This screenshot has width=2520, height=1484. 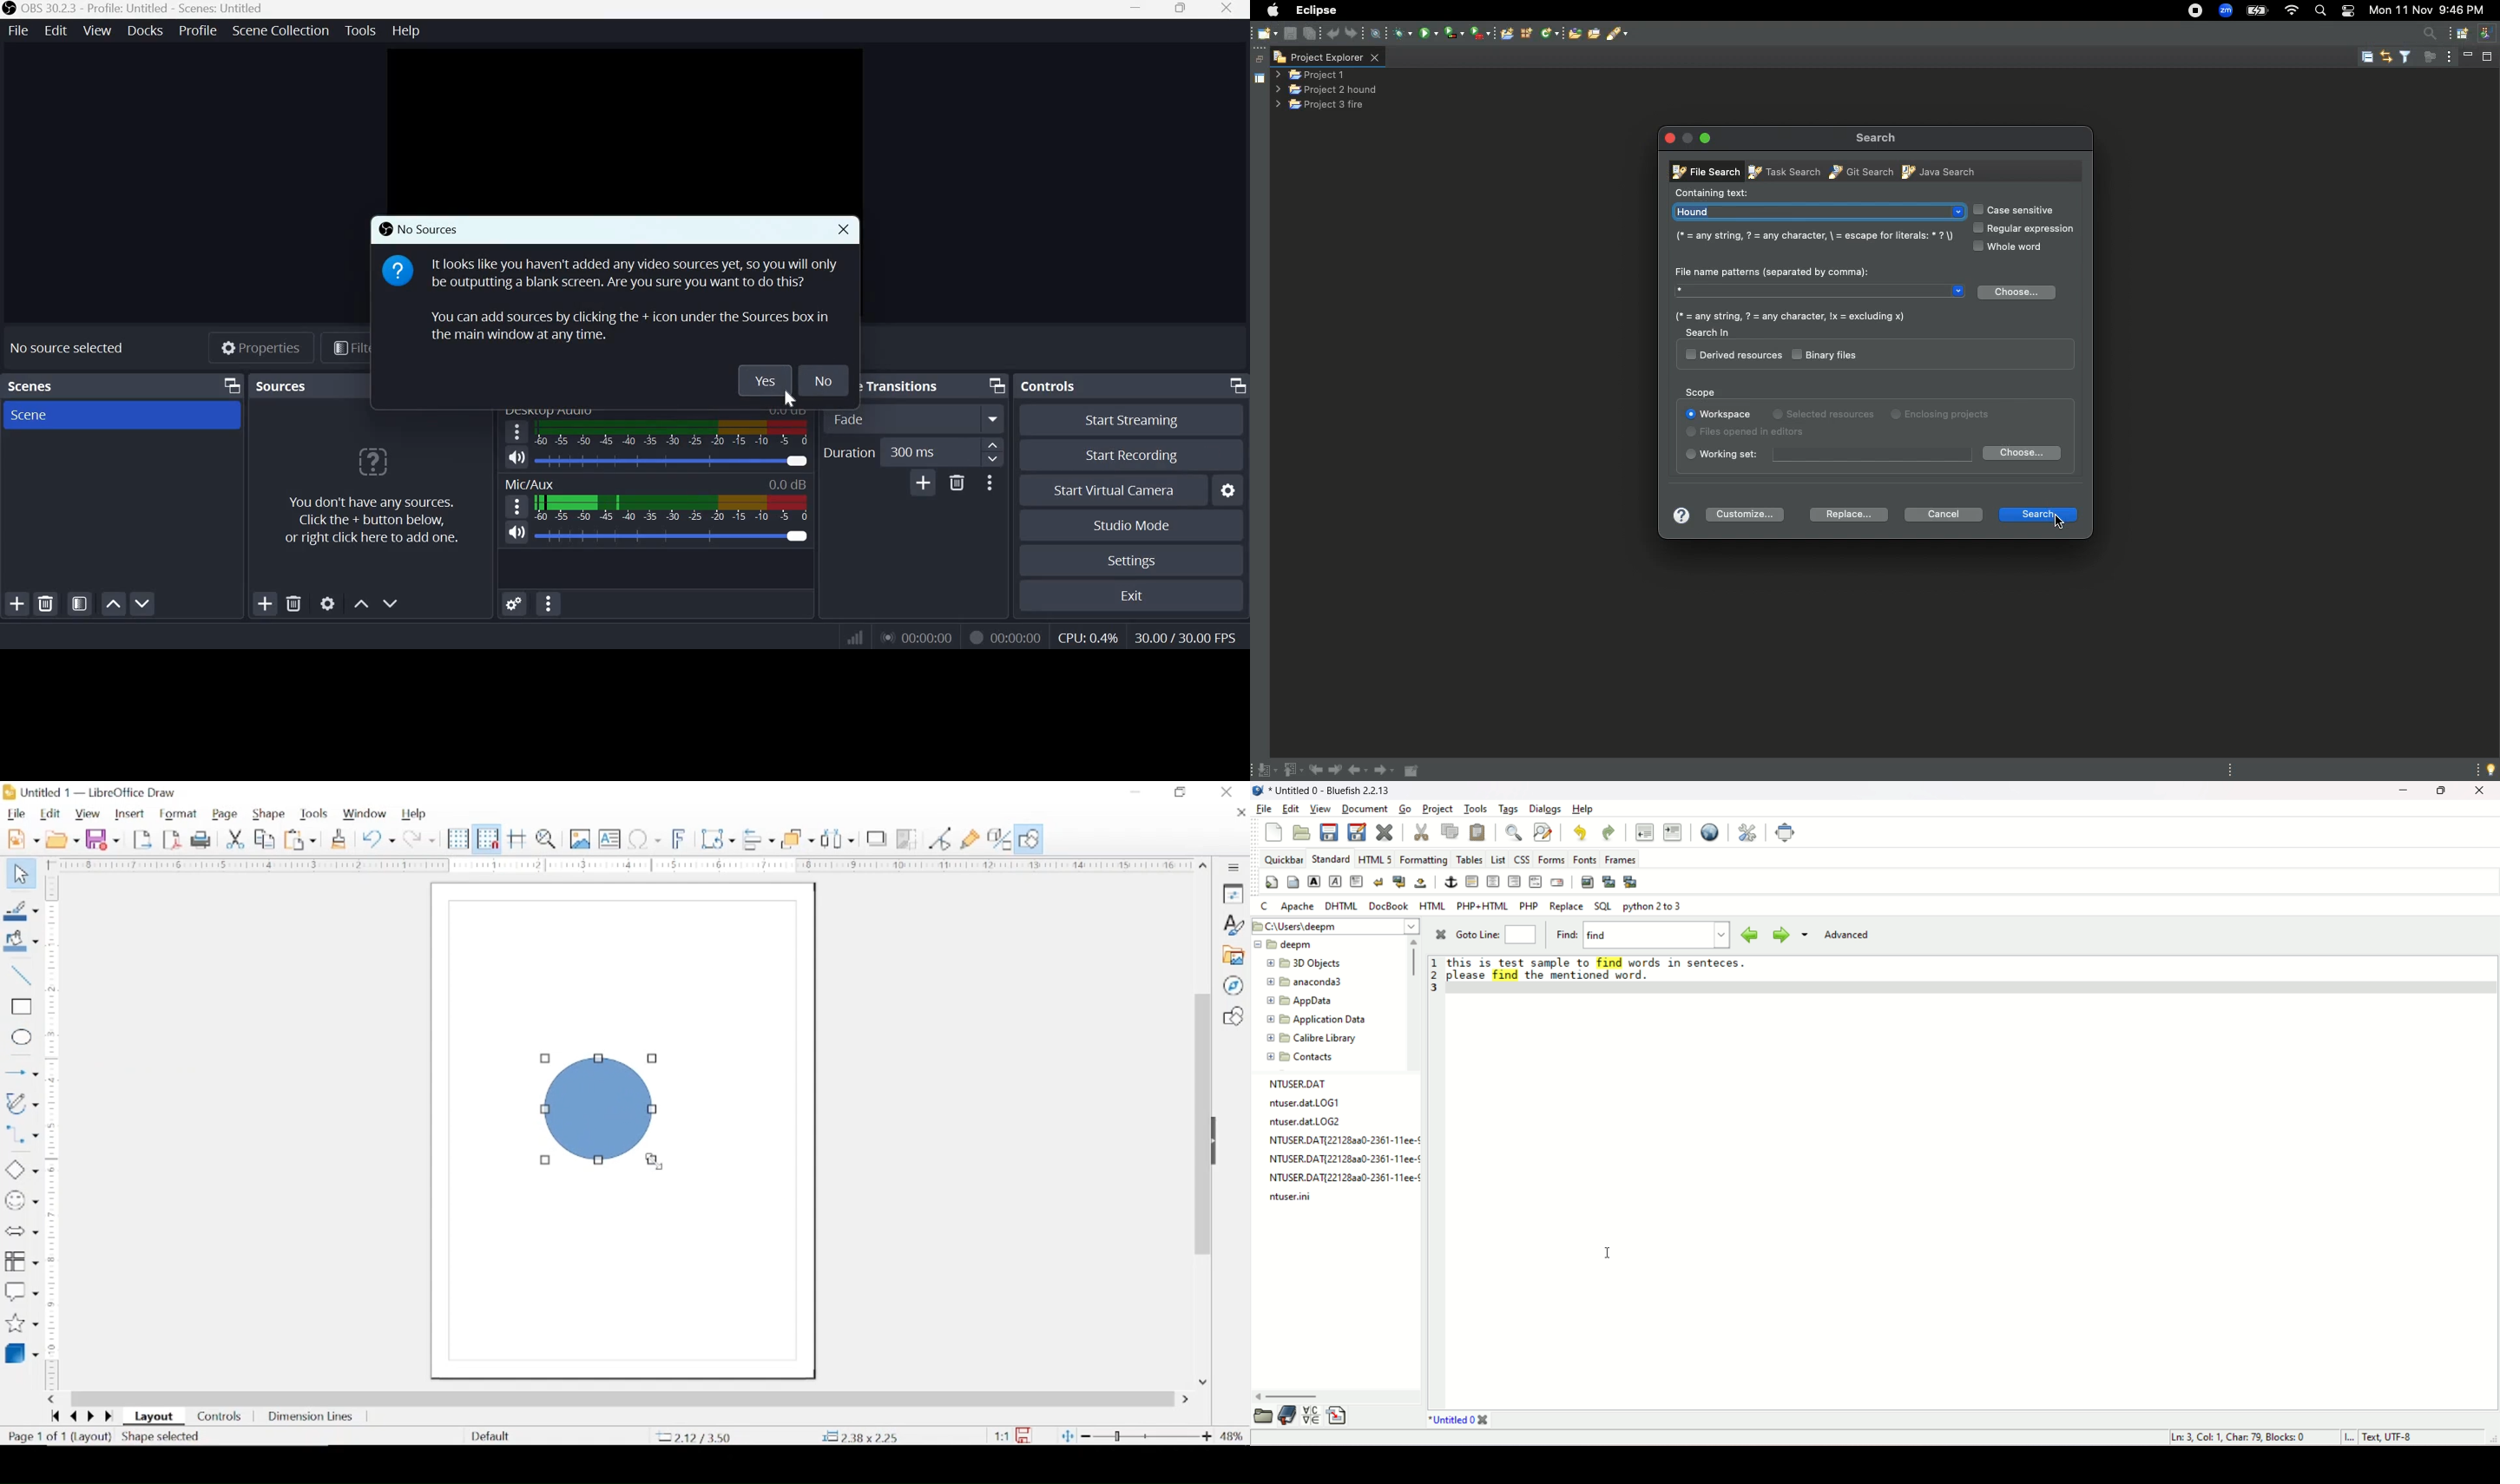 What do you see at coordinates (488, 1436) in the screenshot?
I see `deafult` at bounding box center [488, 1436].